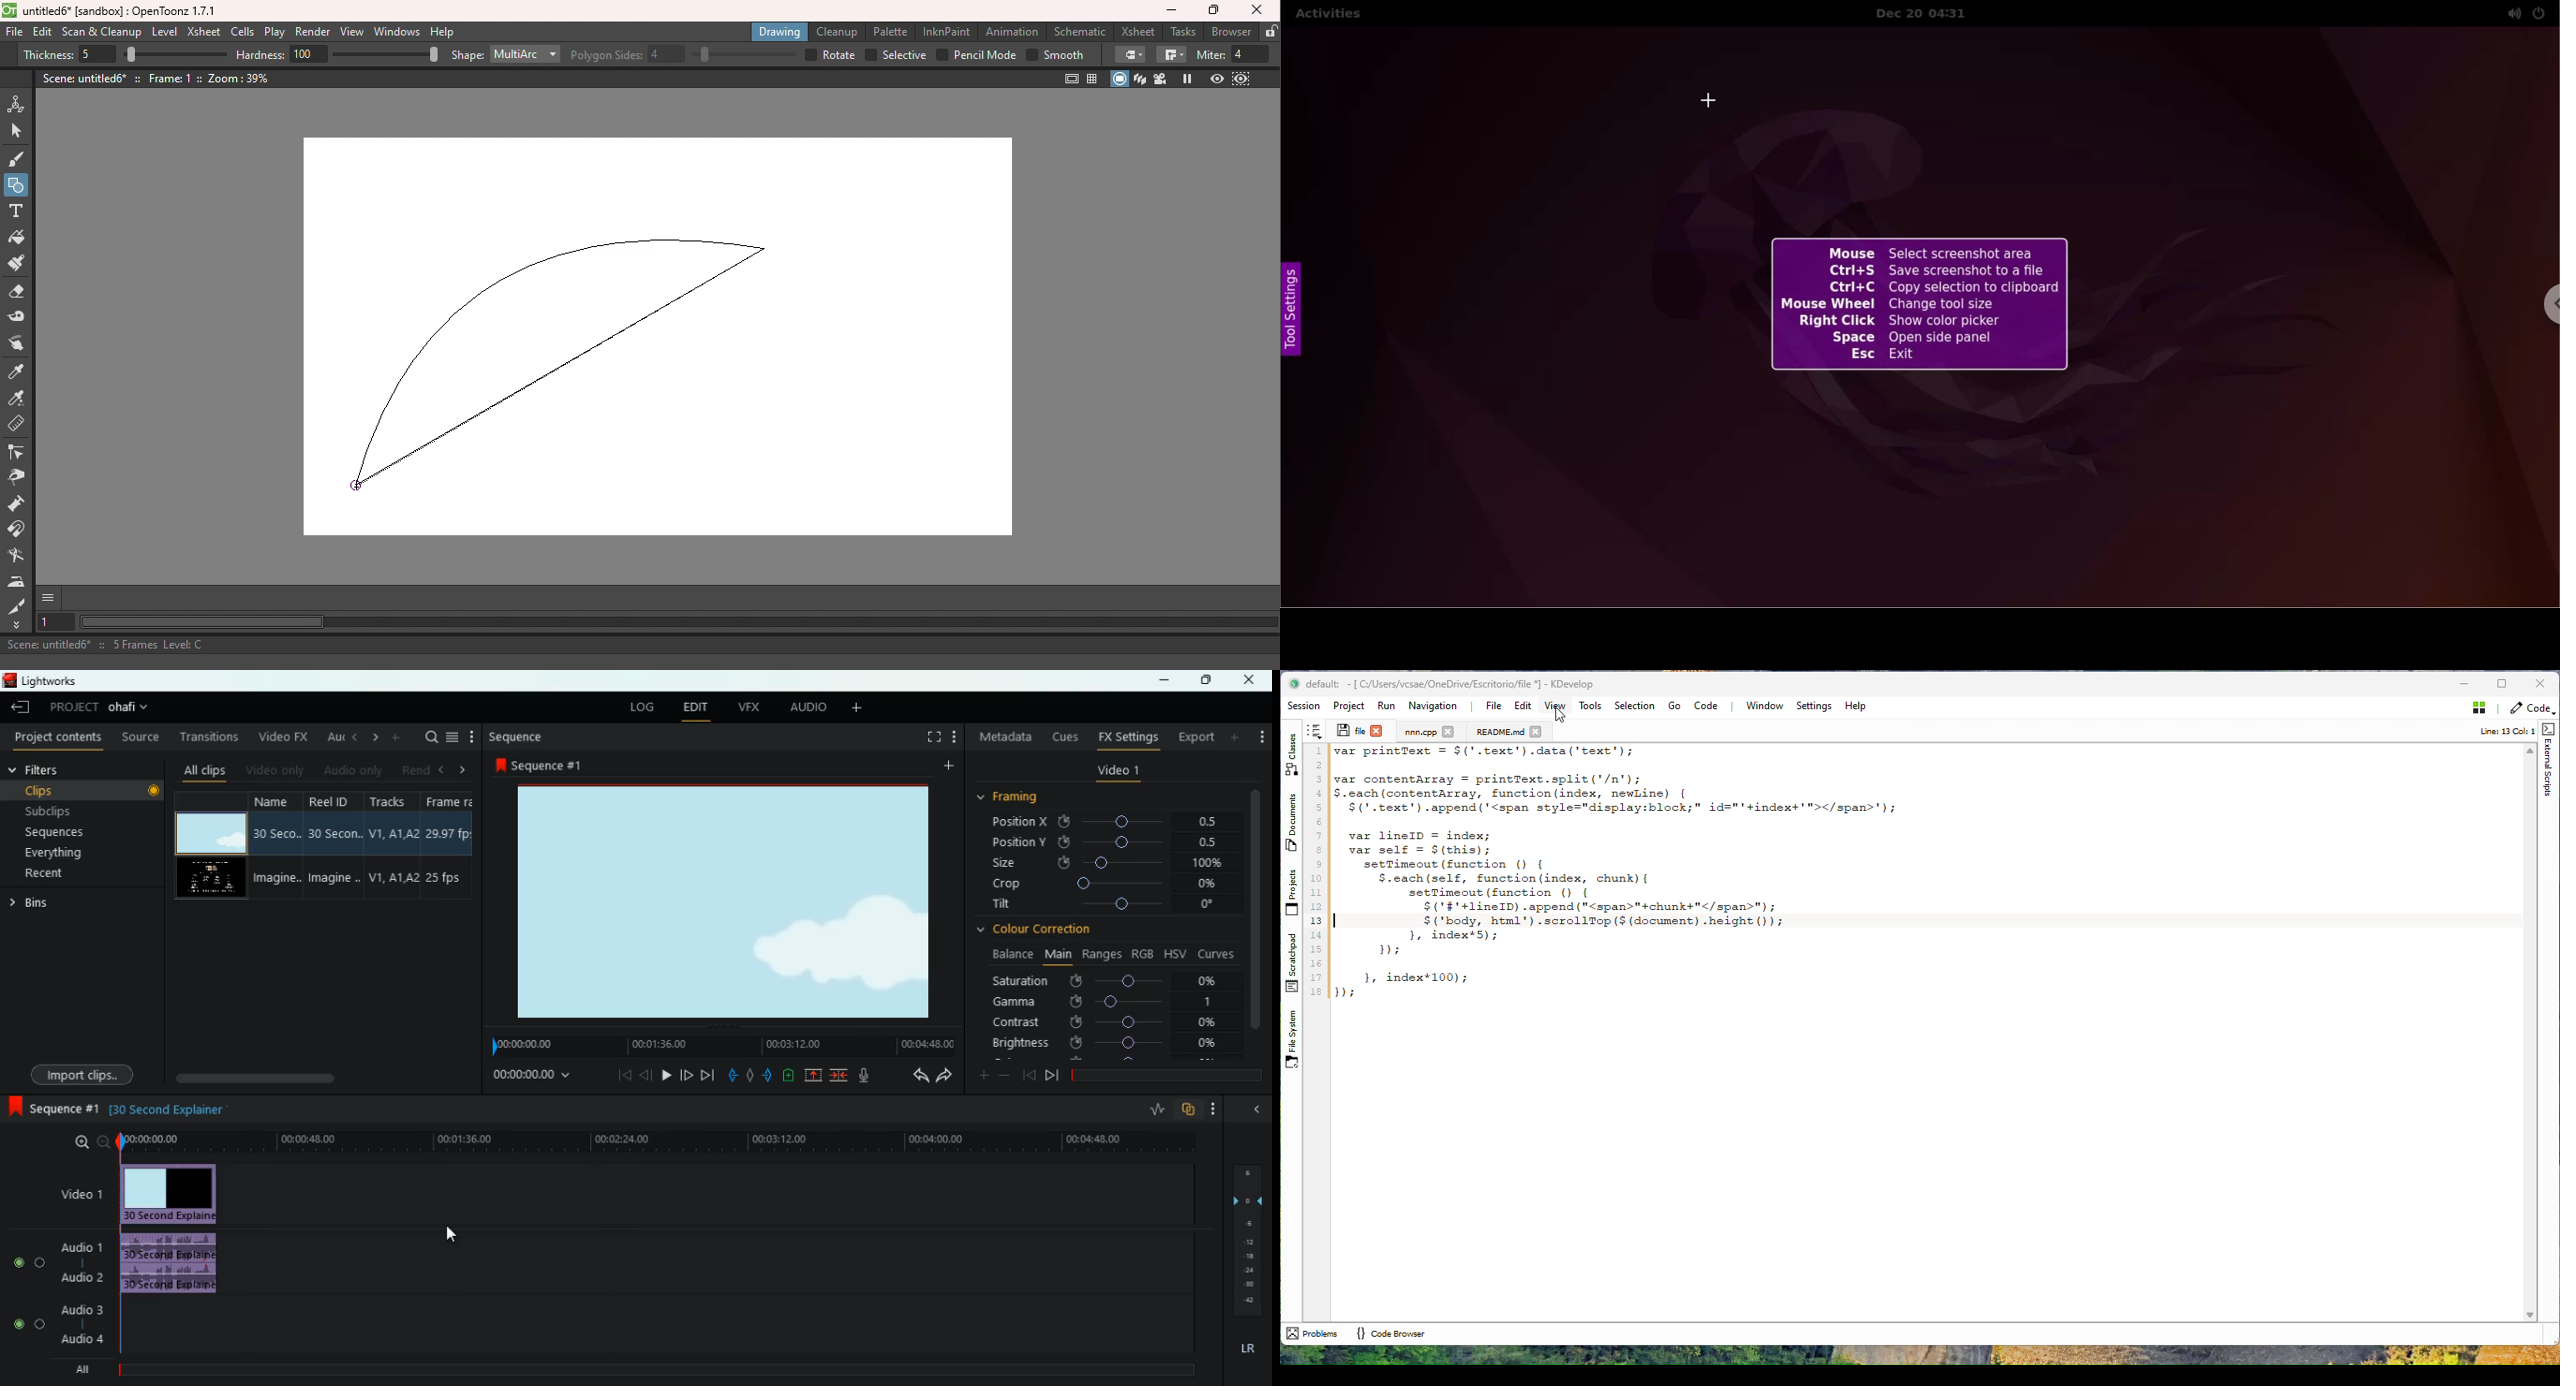 This screenshot has width=2576, height=1400. What do you see at coordinates (76, 1193) in the screenshot?
I see `video 1` at bounding box center [76, 1193].